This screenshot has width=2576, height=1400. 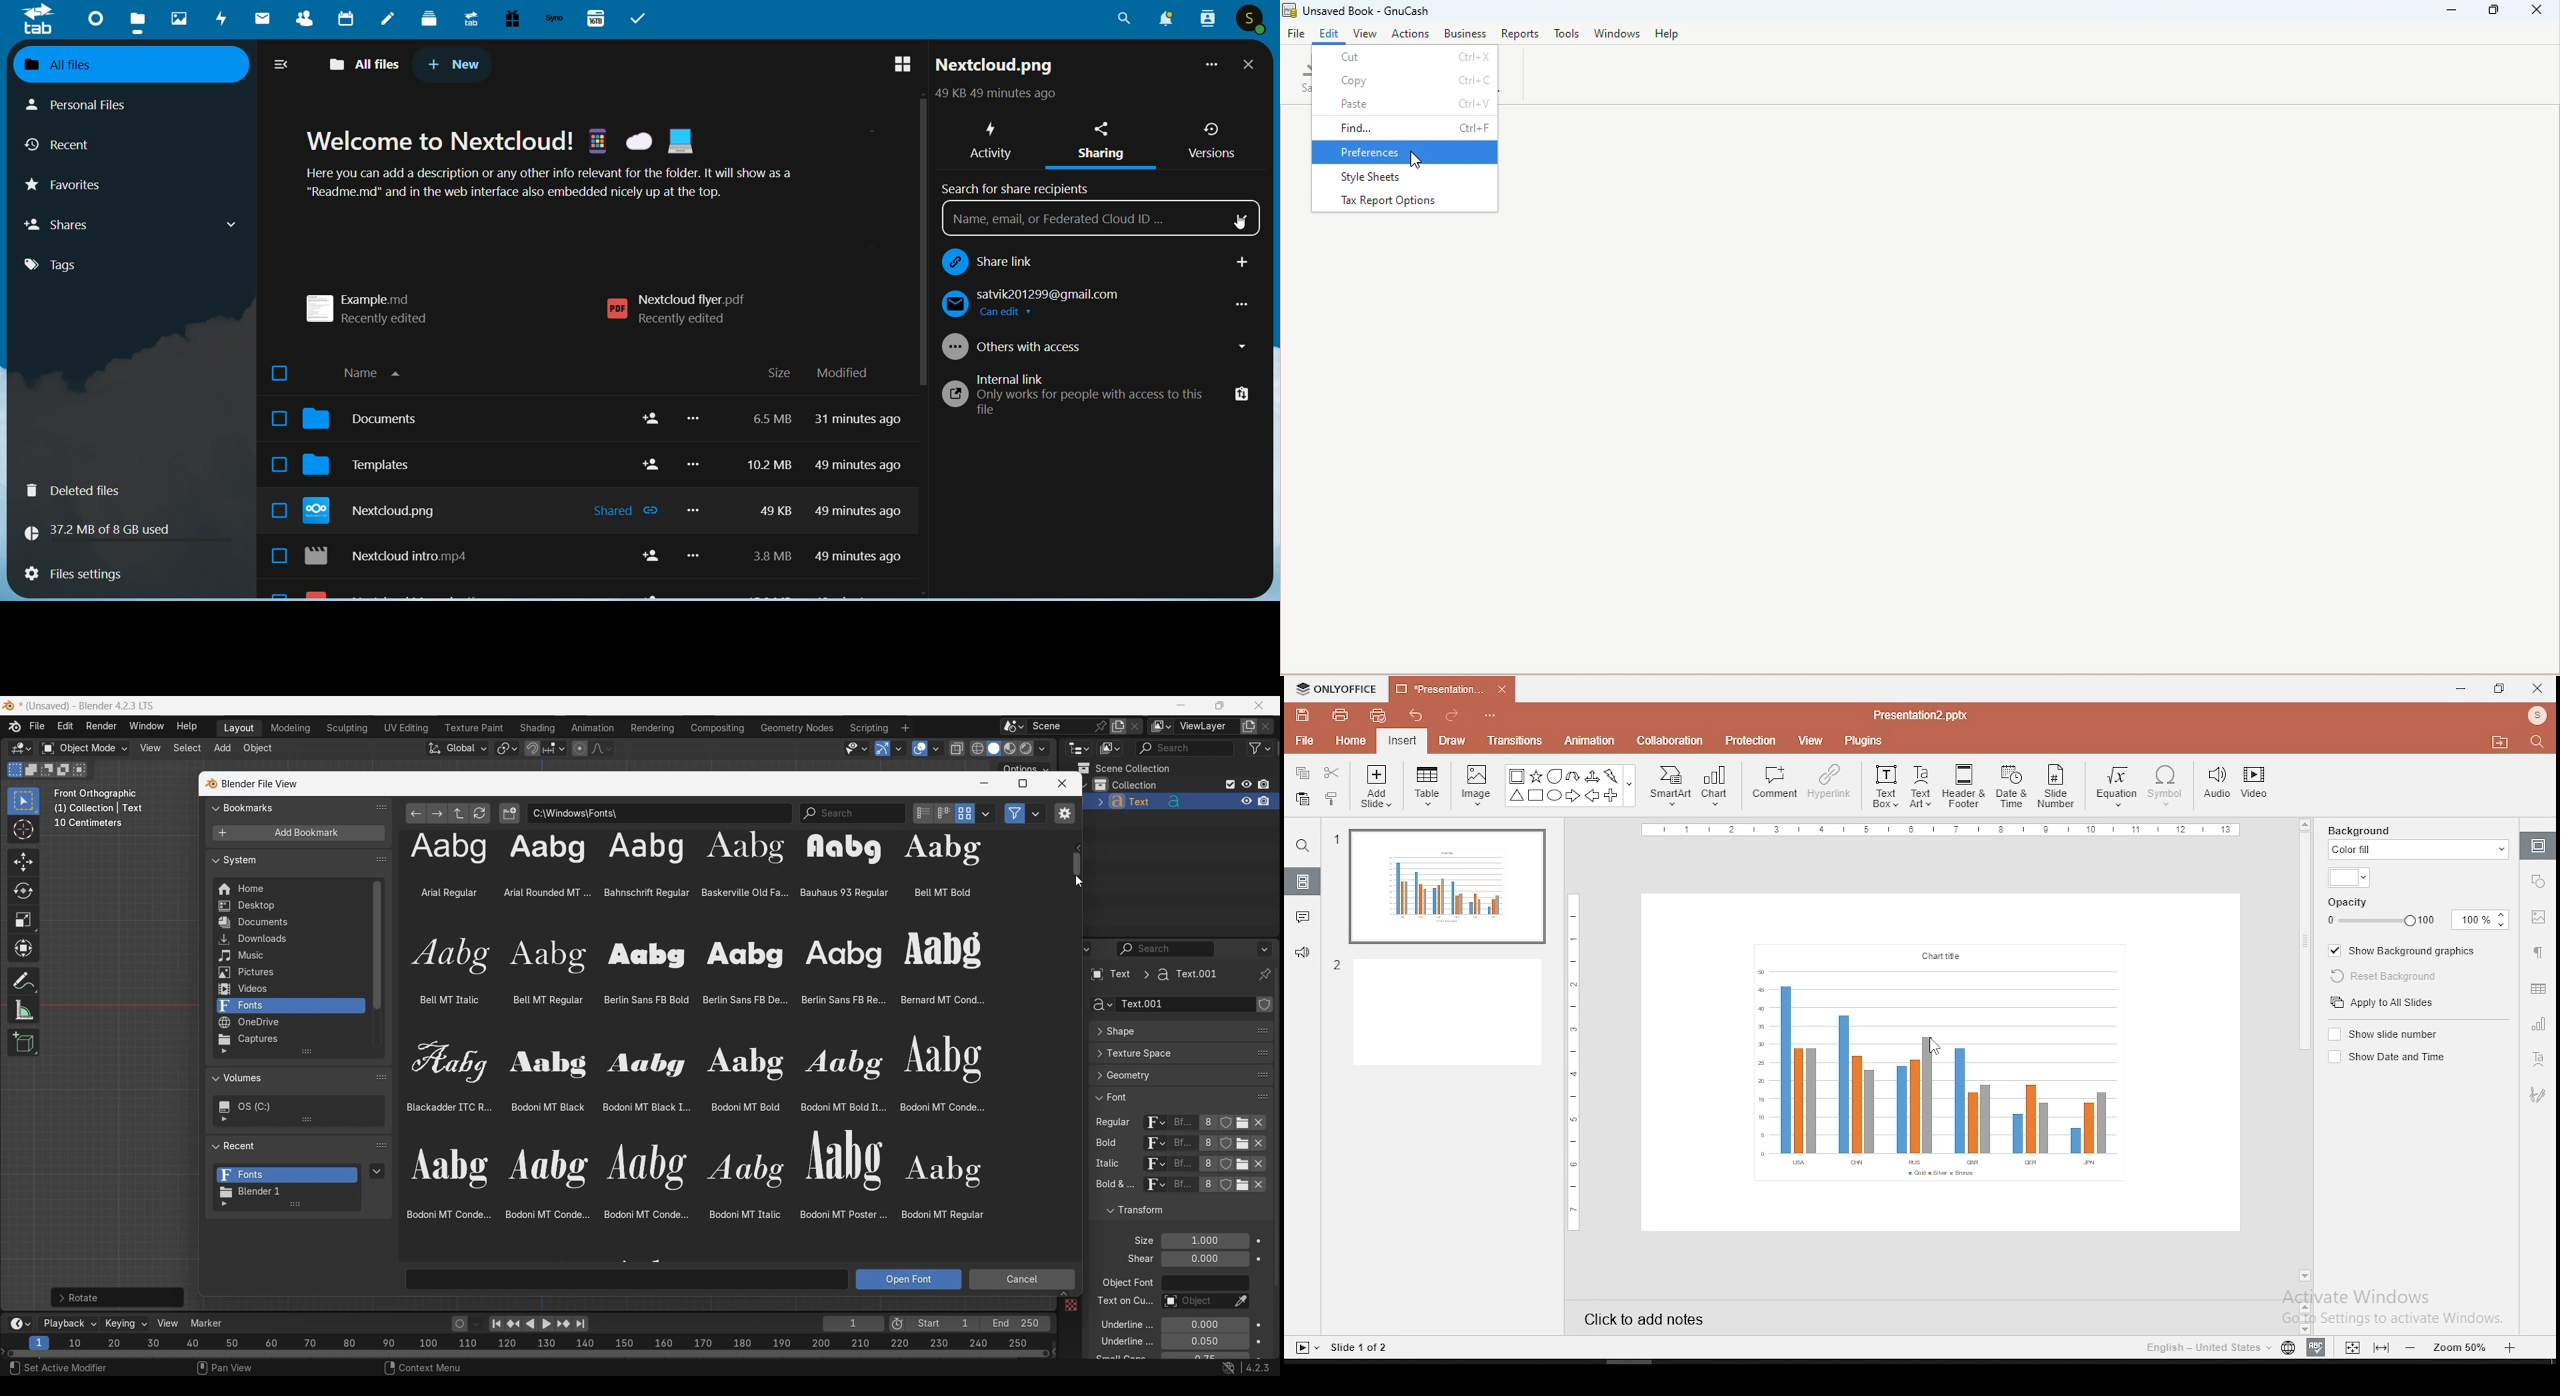 I want to click on text art tool, so click(x=2537, y=1058).